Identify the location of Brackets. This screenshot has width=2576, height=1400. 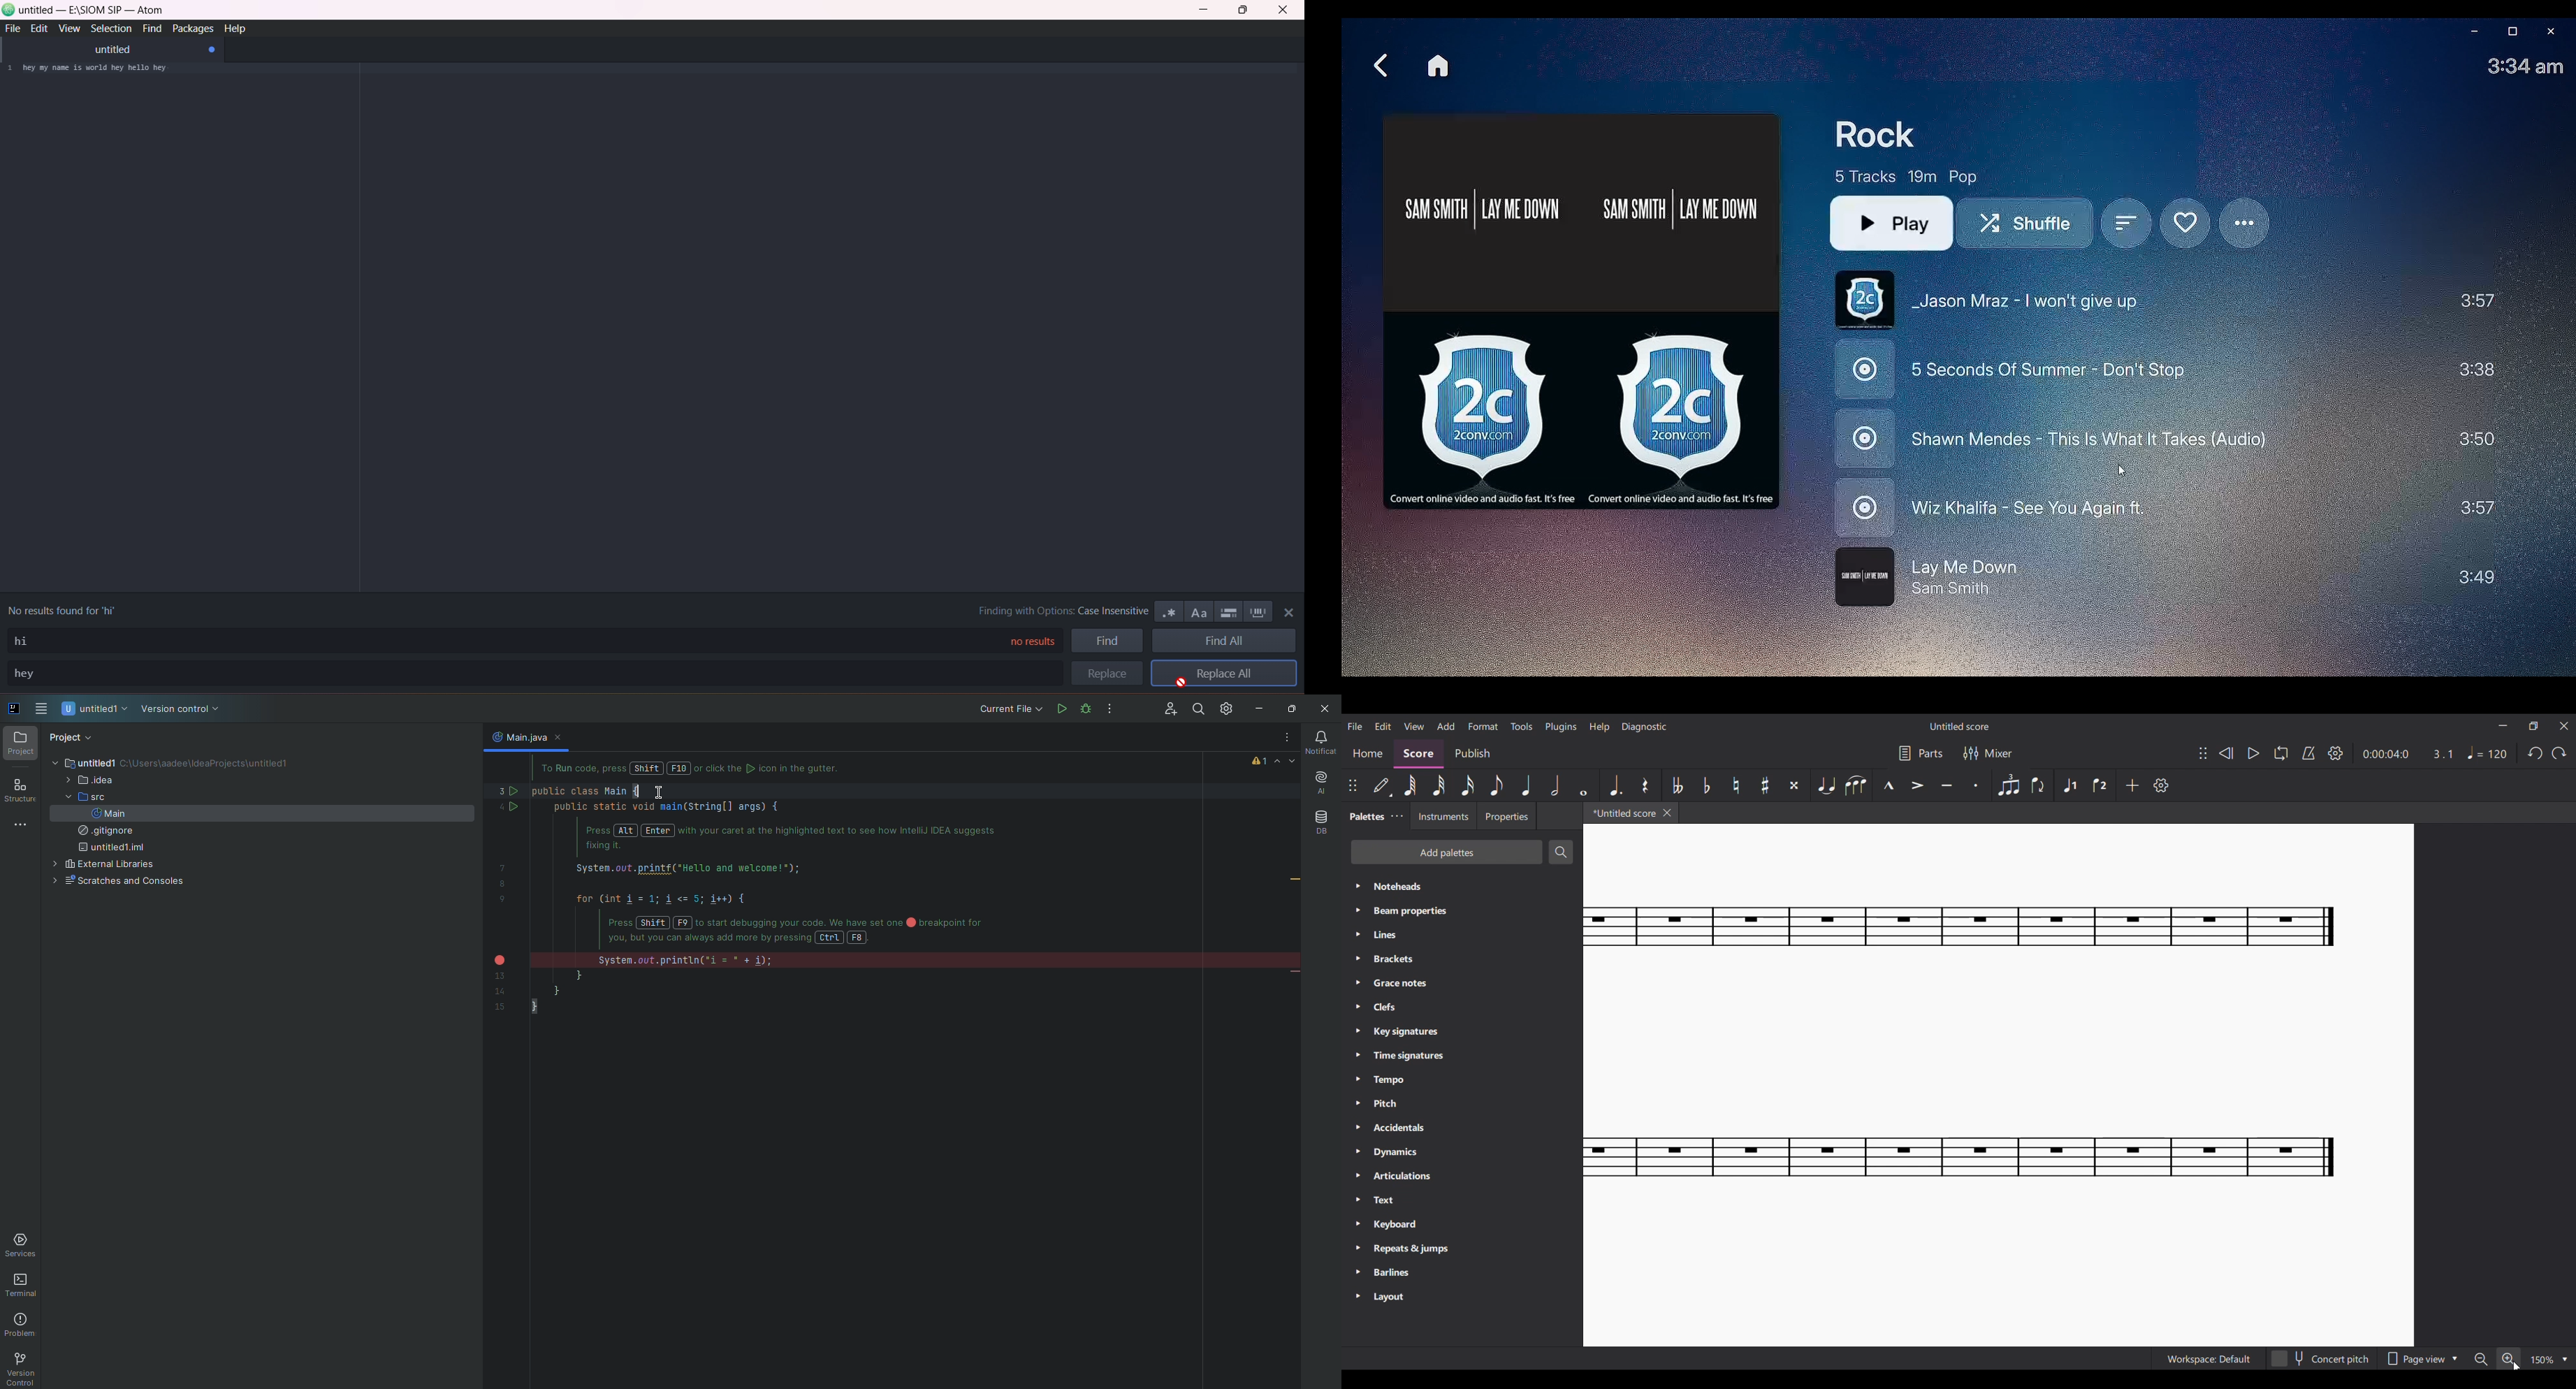
(1462, 959).